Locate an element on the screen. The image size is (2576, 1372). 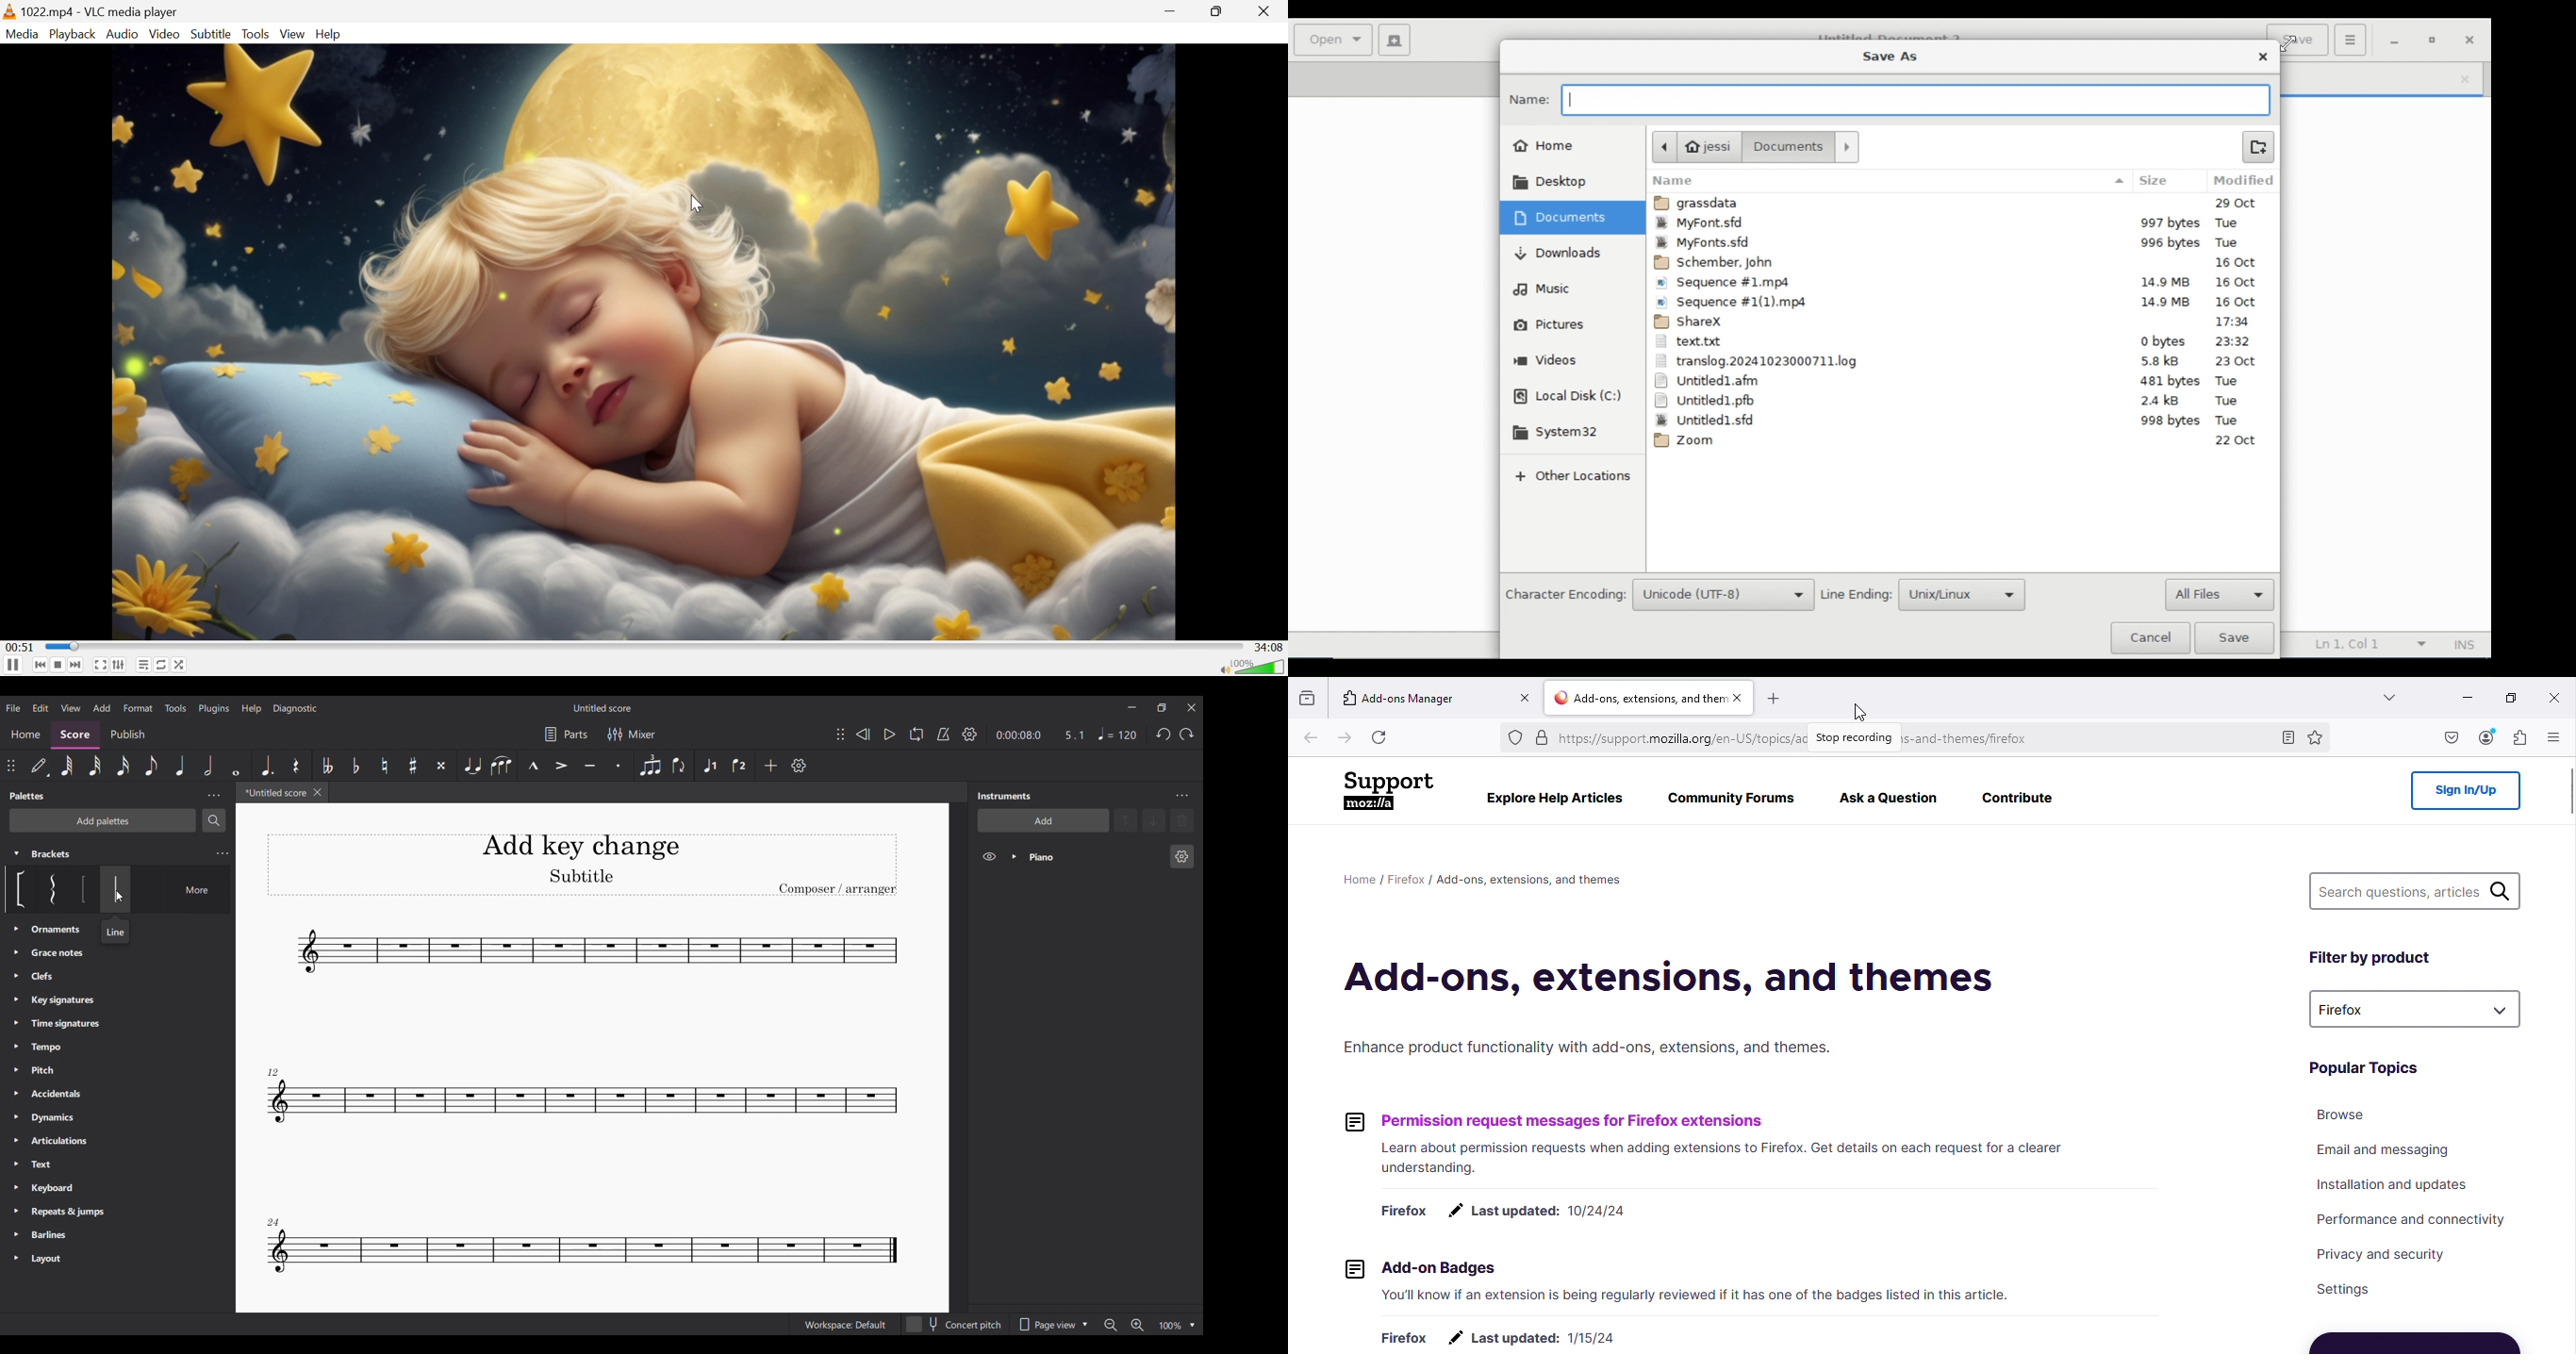
translog.2024102410323000711.log 5.8kB 23Oct is located at coordinates (1959, 361).